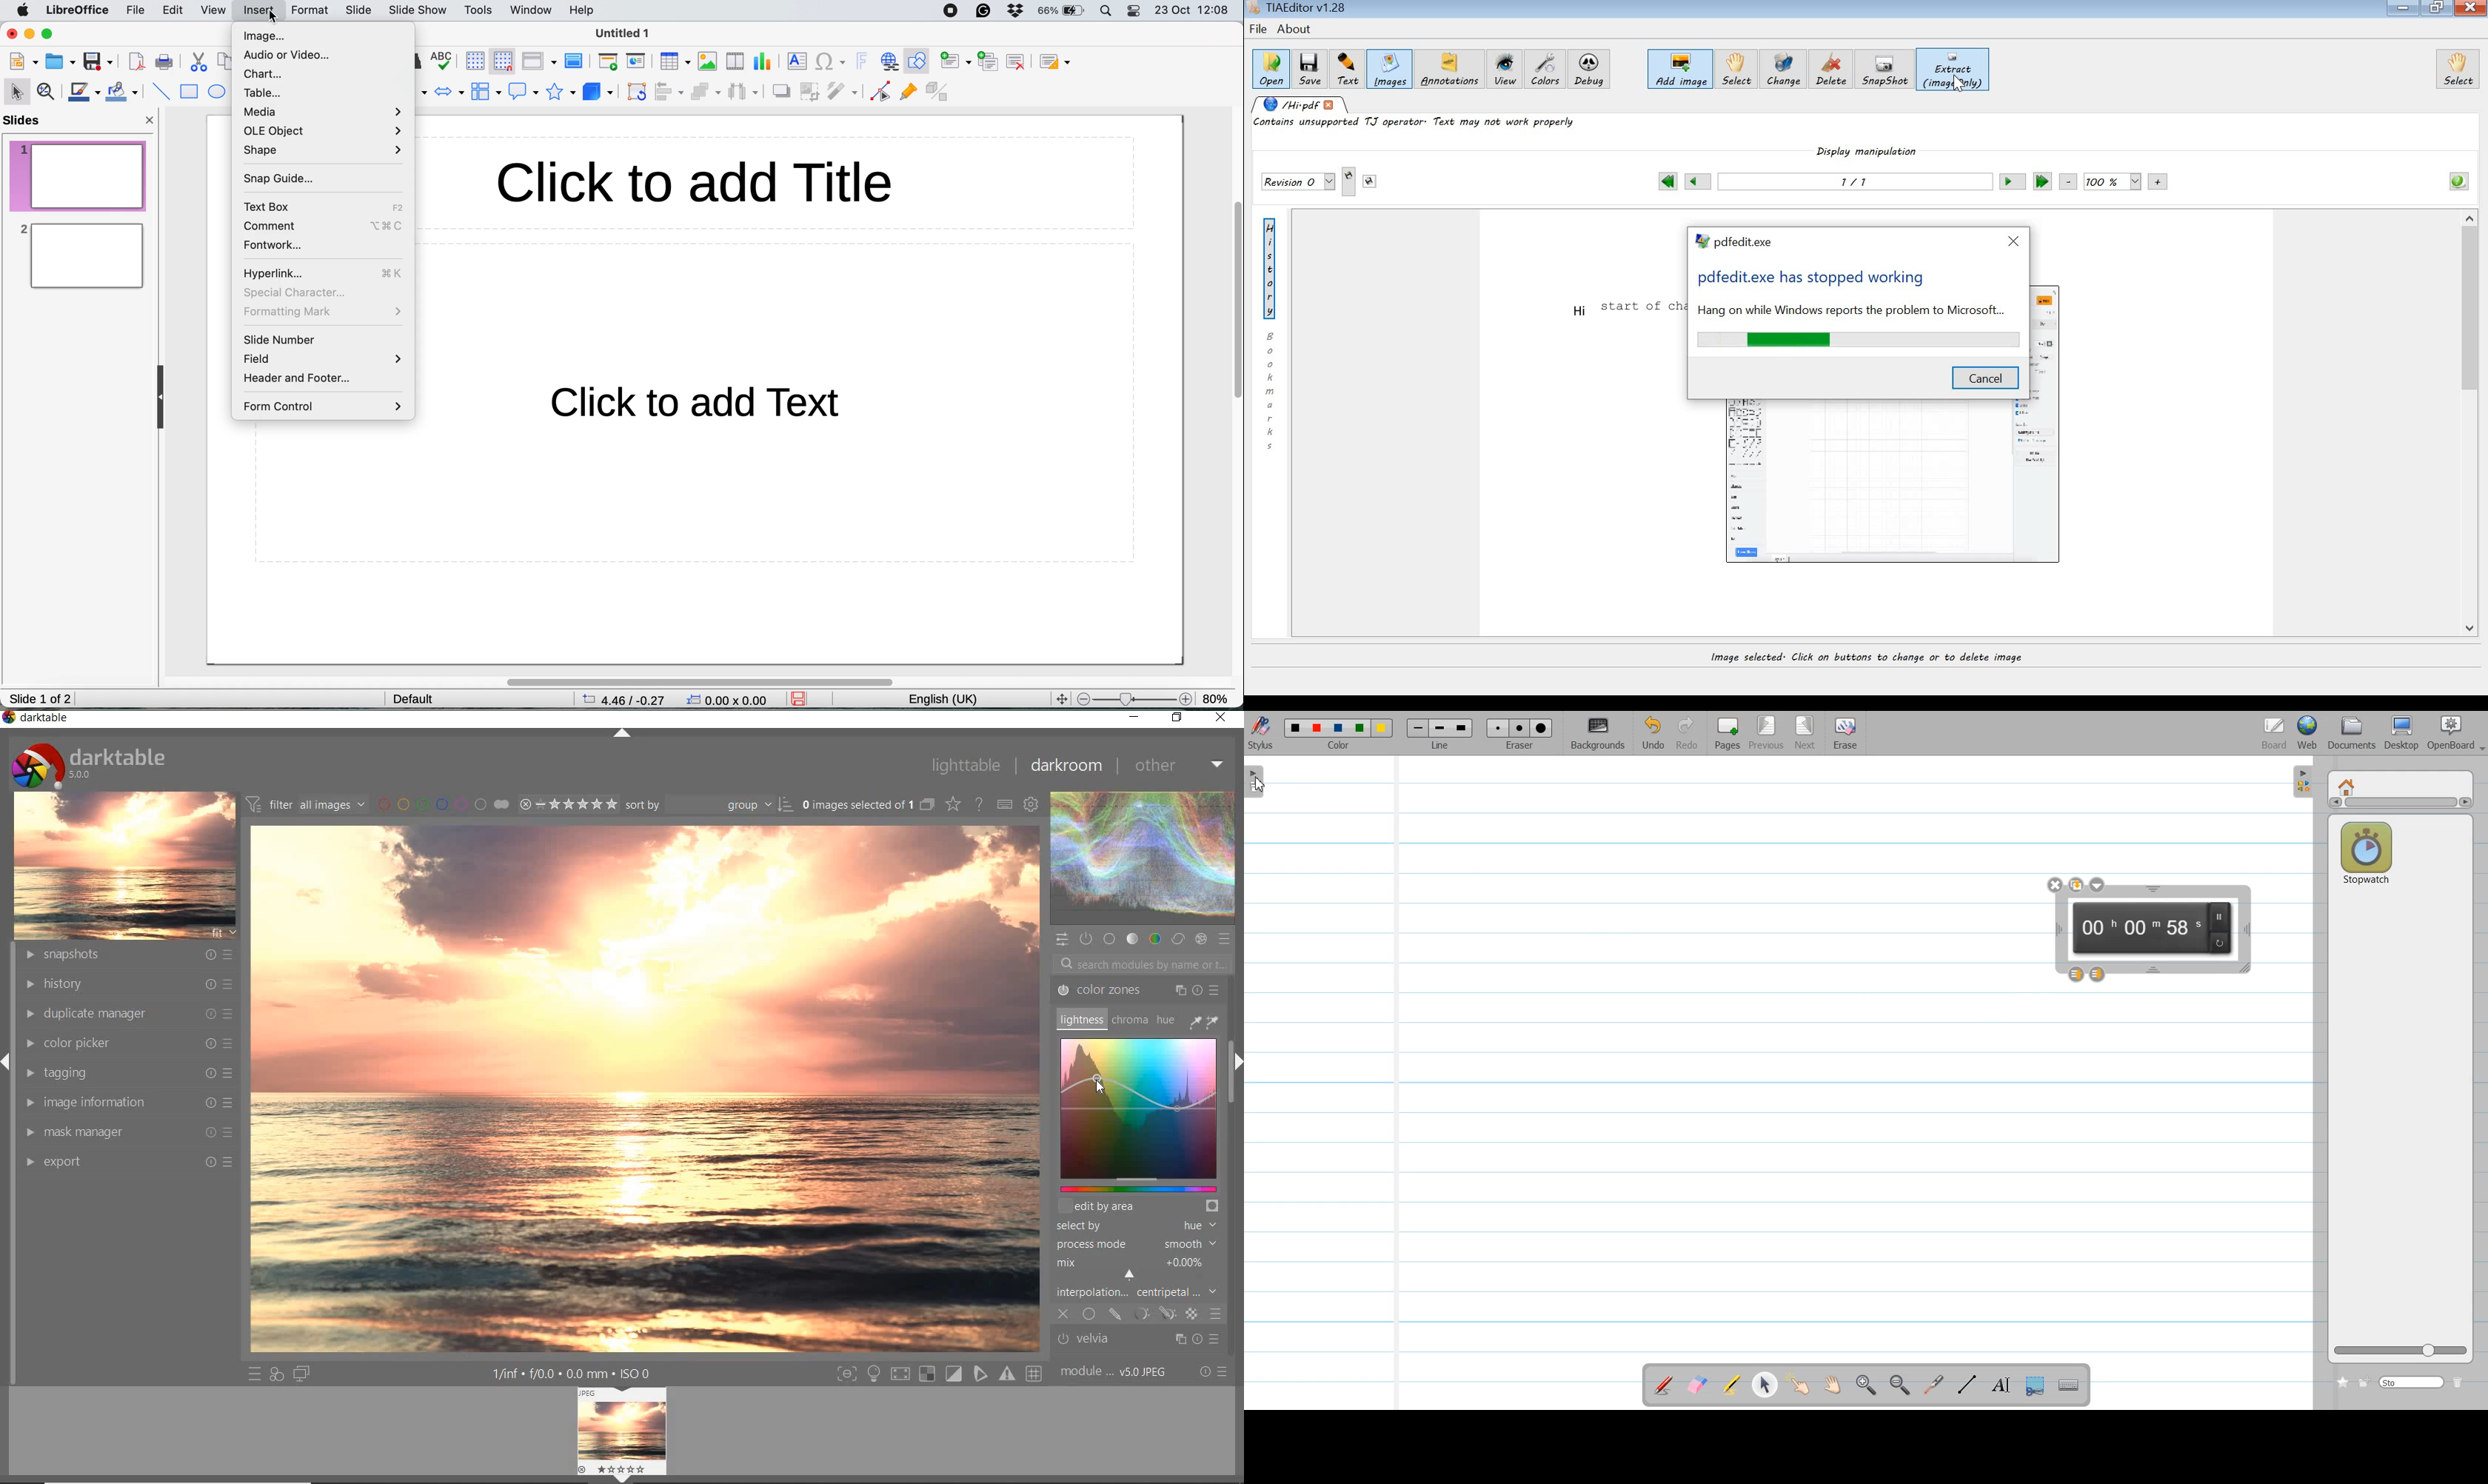 Image resolution: width=2492 pixels, height=1484 pixels. I want to click on shape, so click(322, 150).